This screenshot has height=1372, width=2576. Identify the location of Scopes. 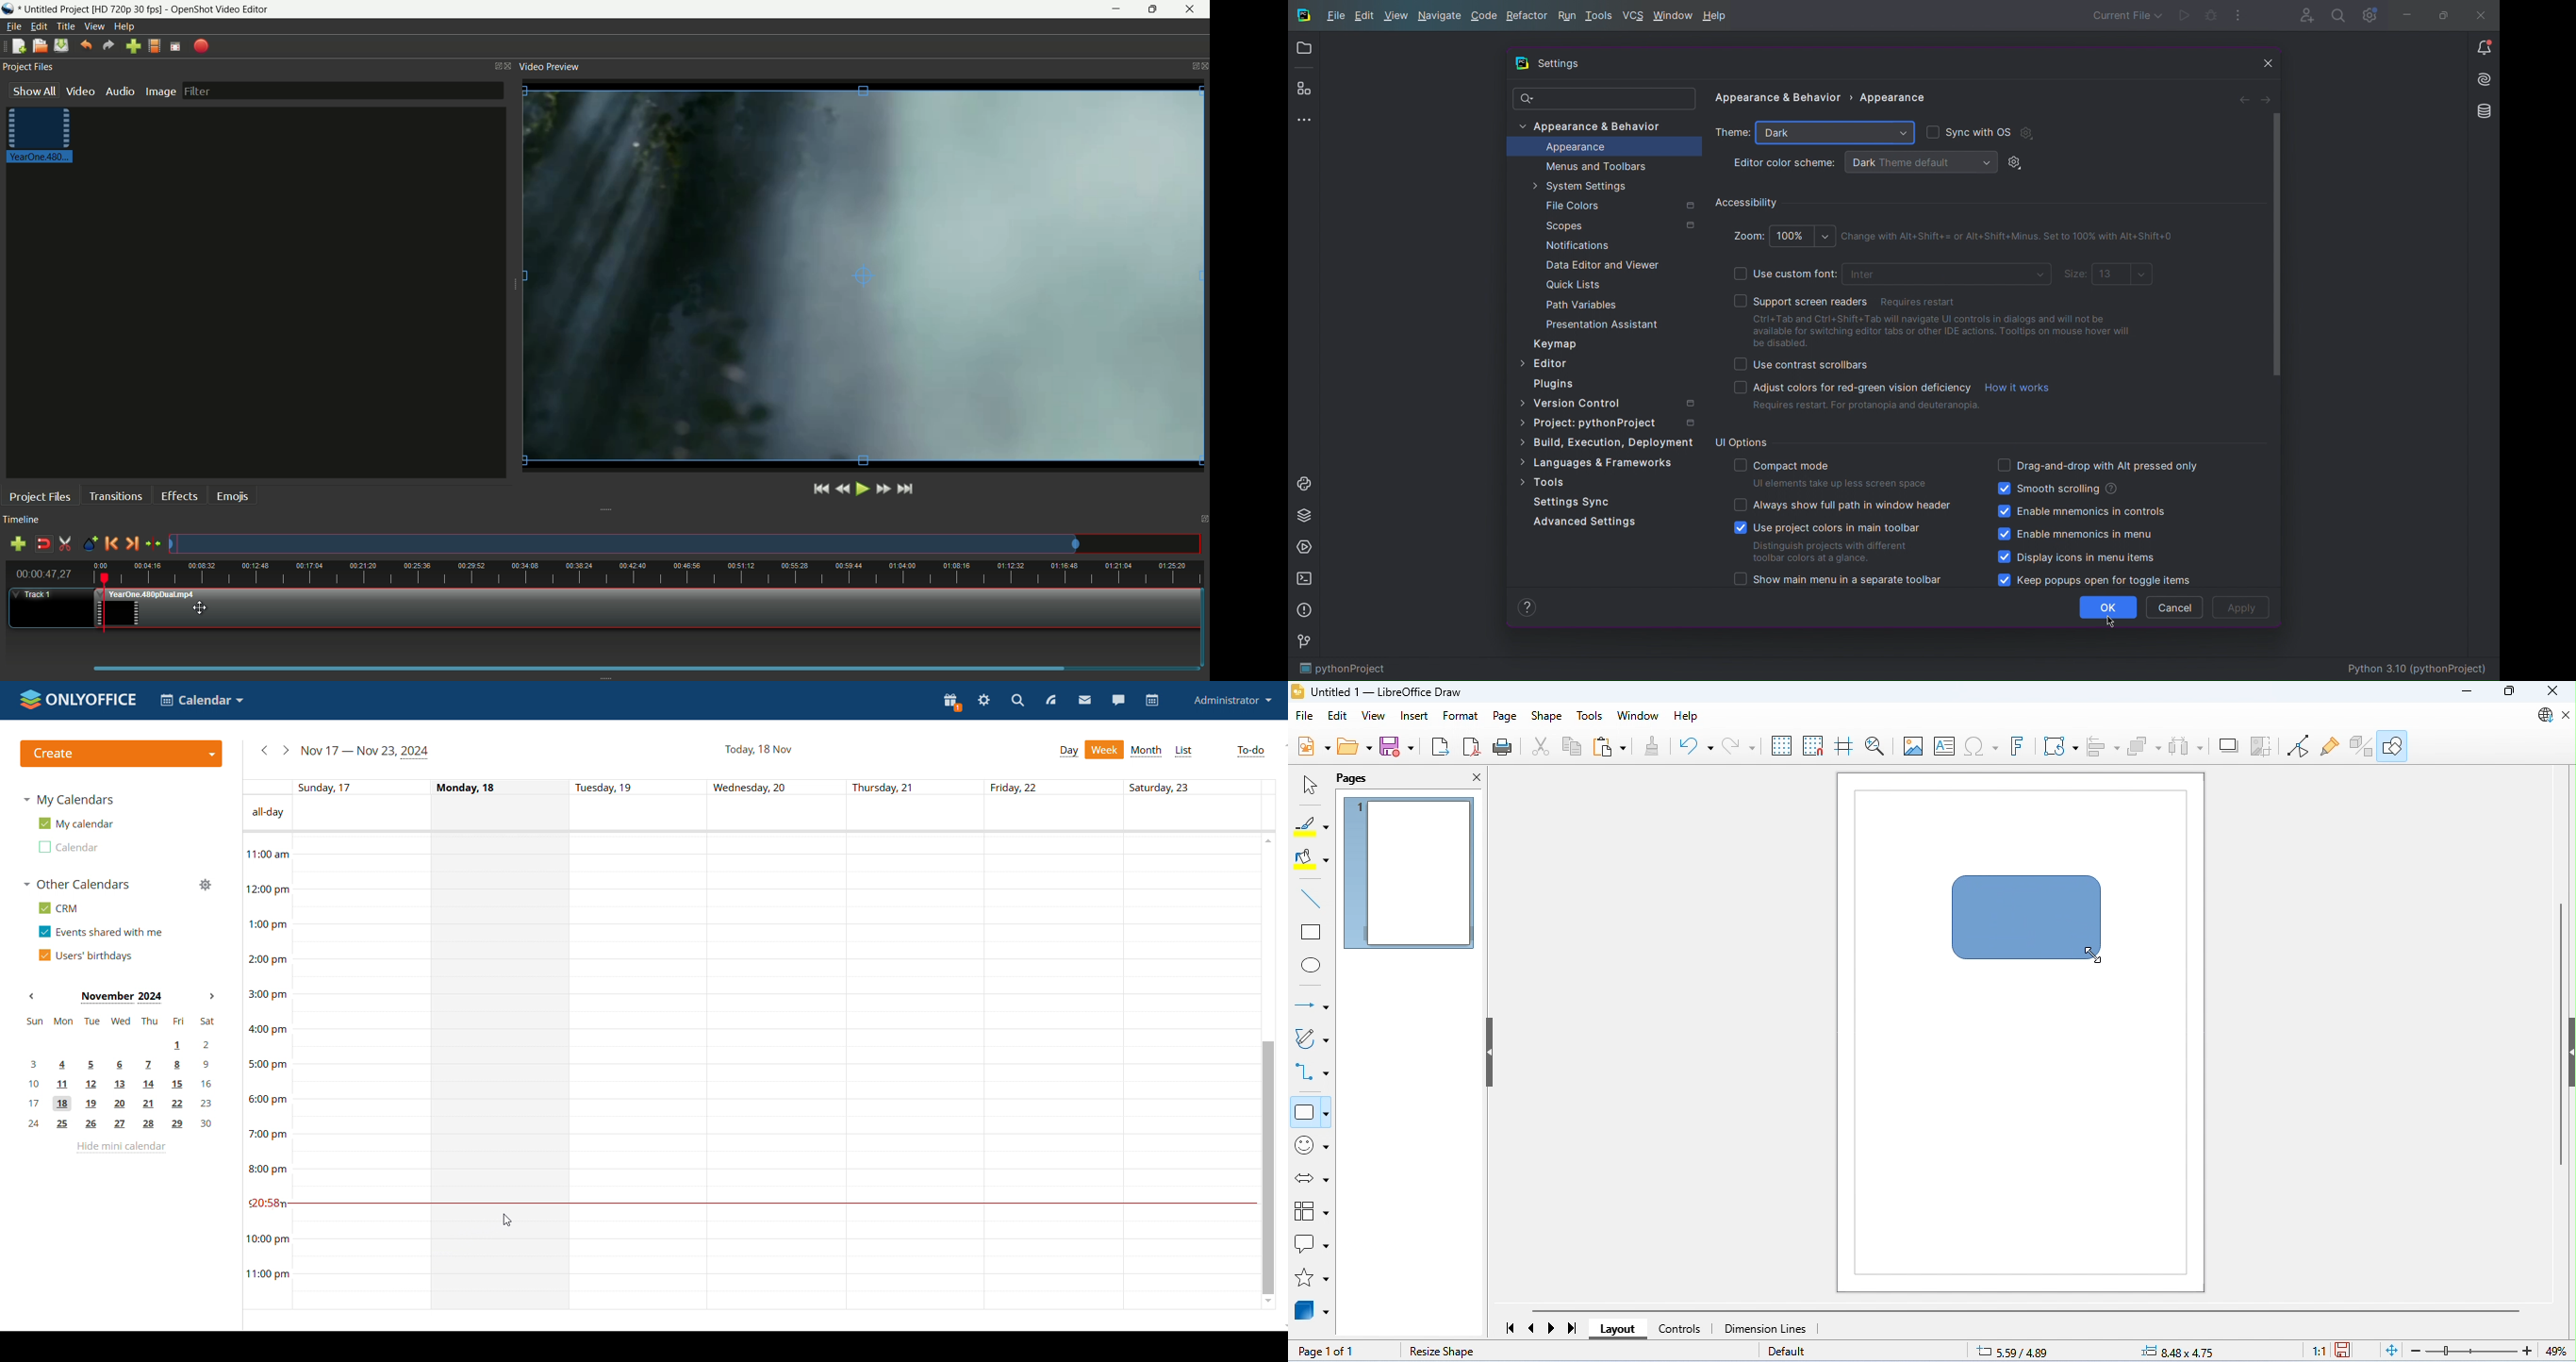
(1618, 226).